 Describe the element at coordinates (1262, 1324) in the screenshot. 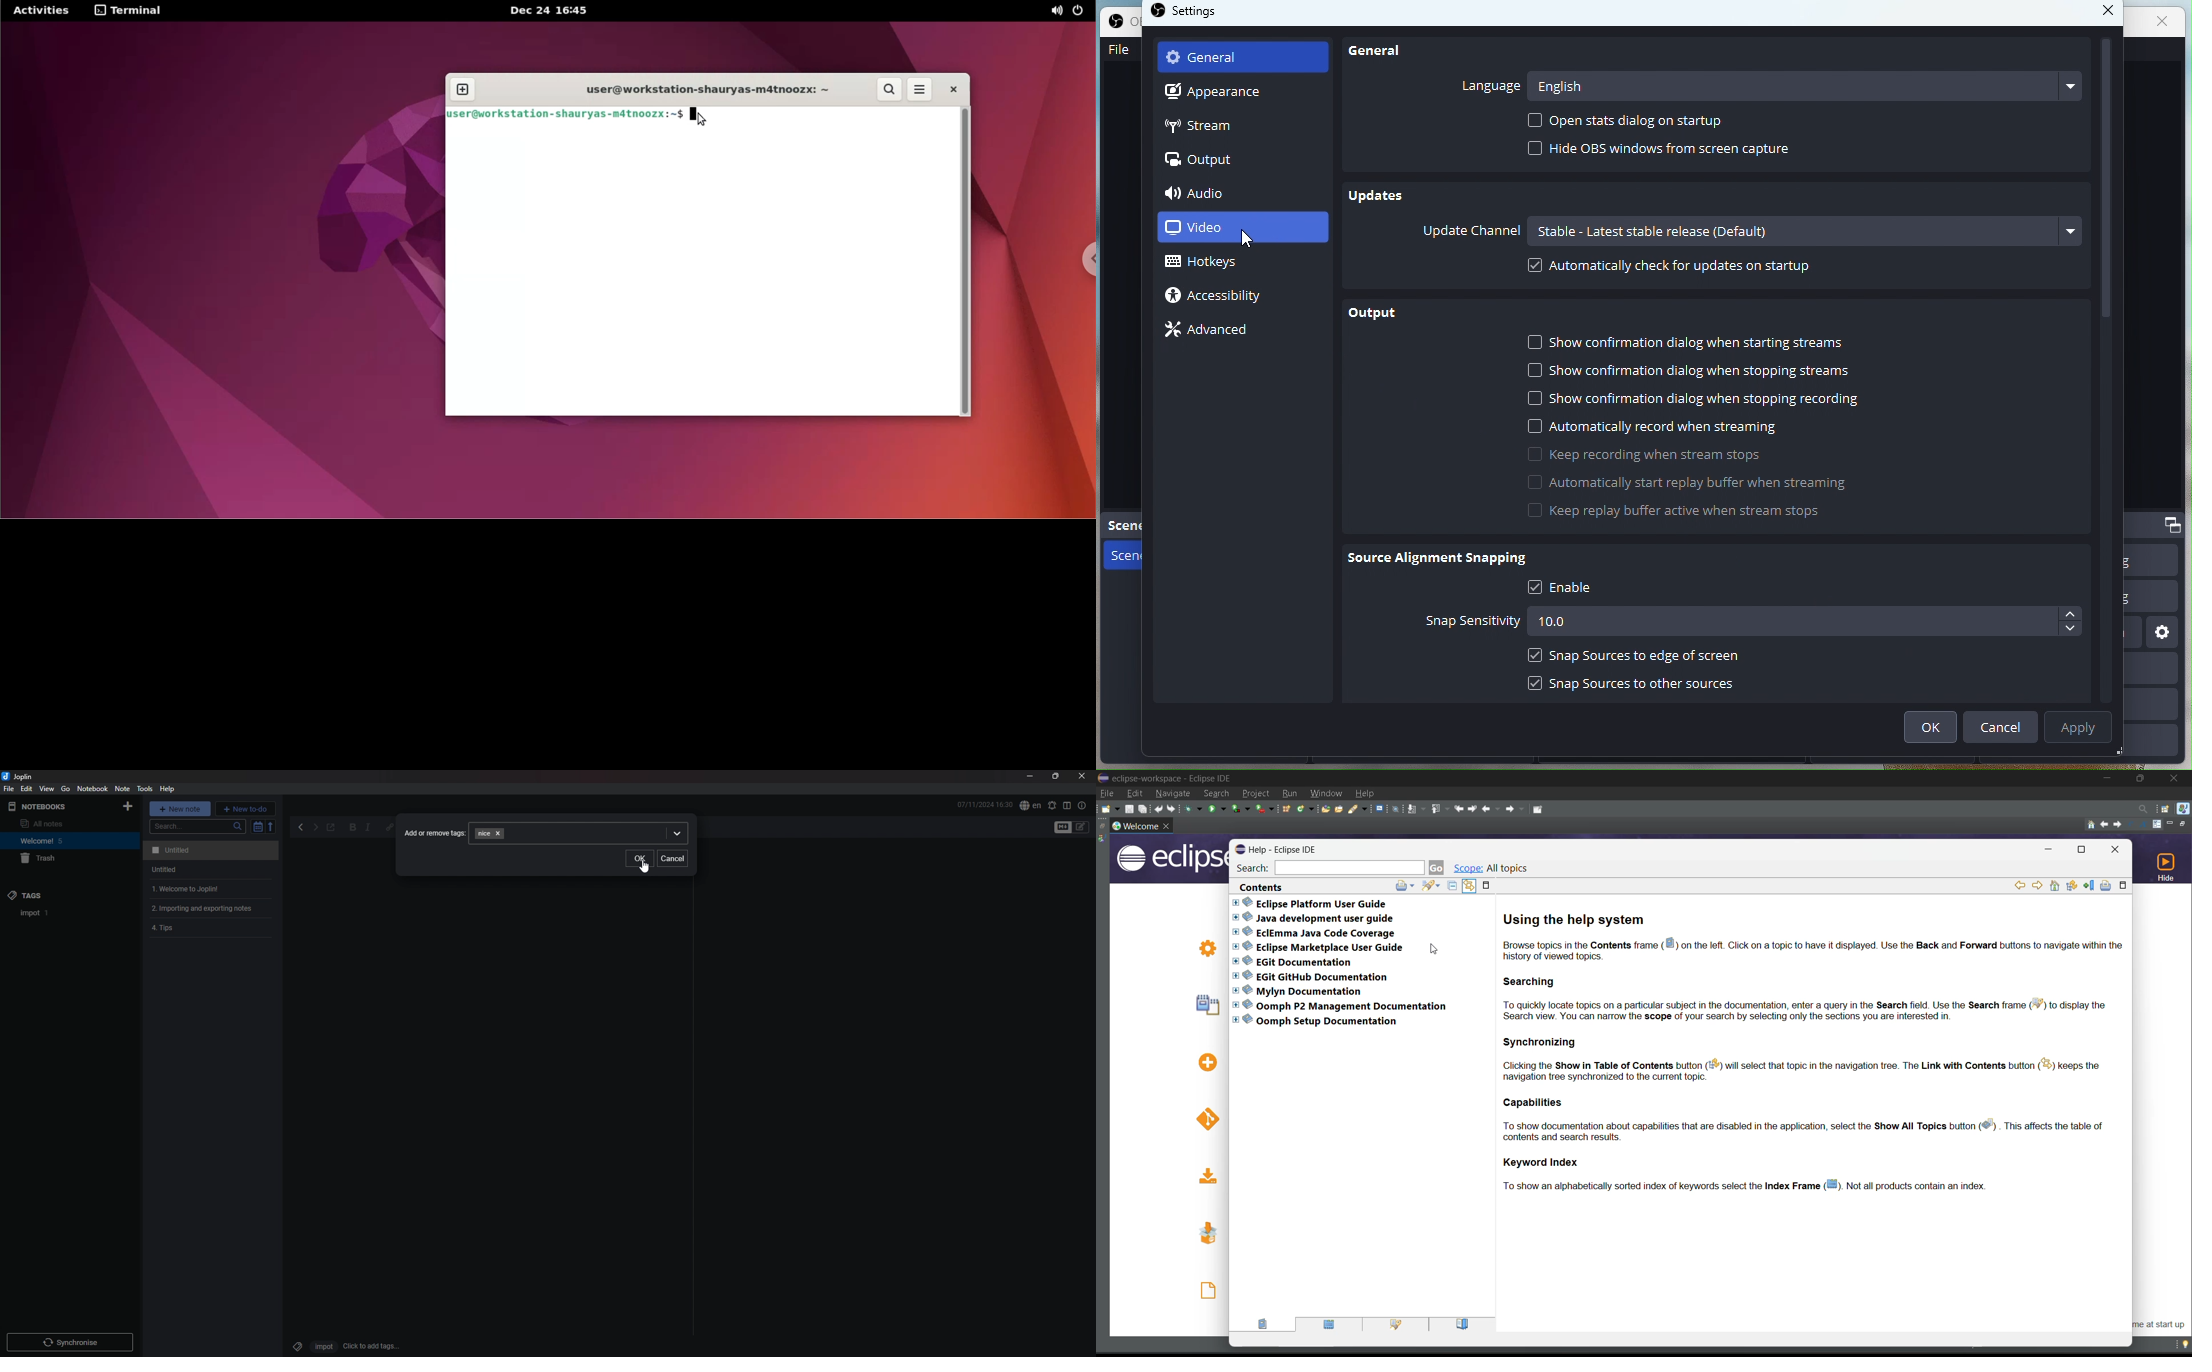

I see `contents` at that location.